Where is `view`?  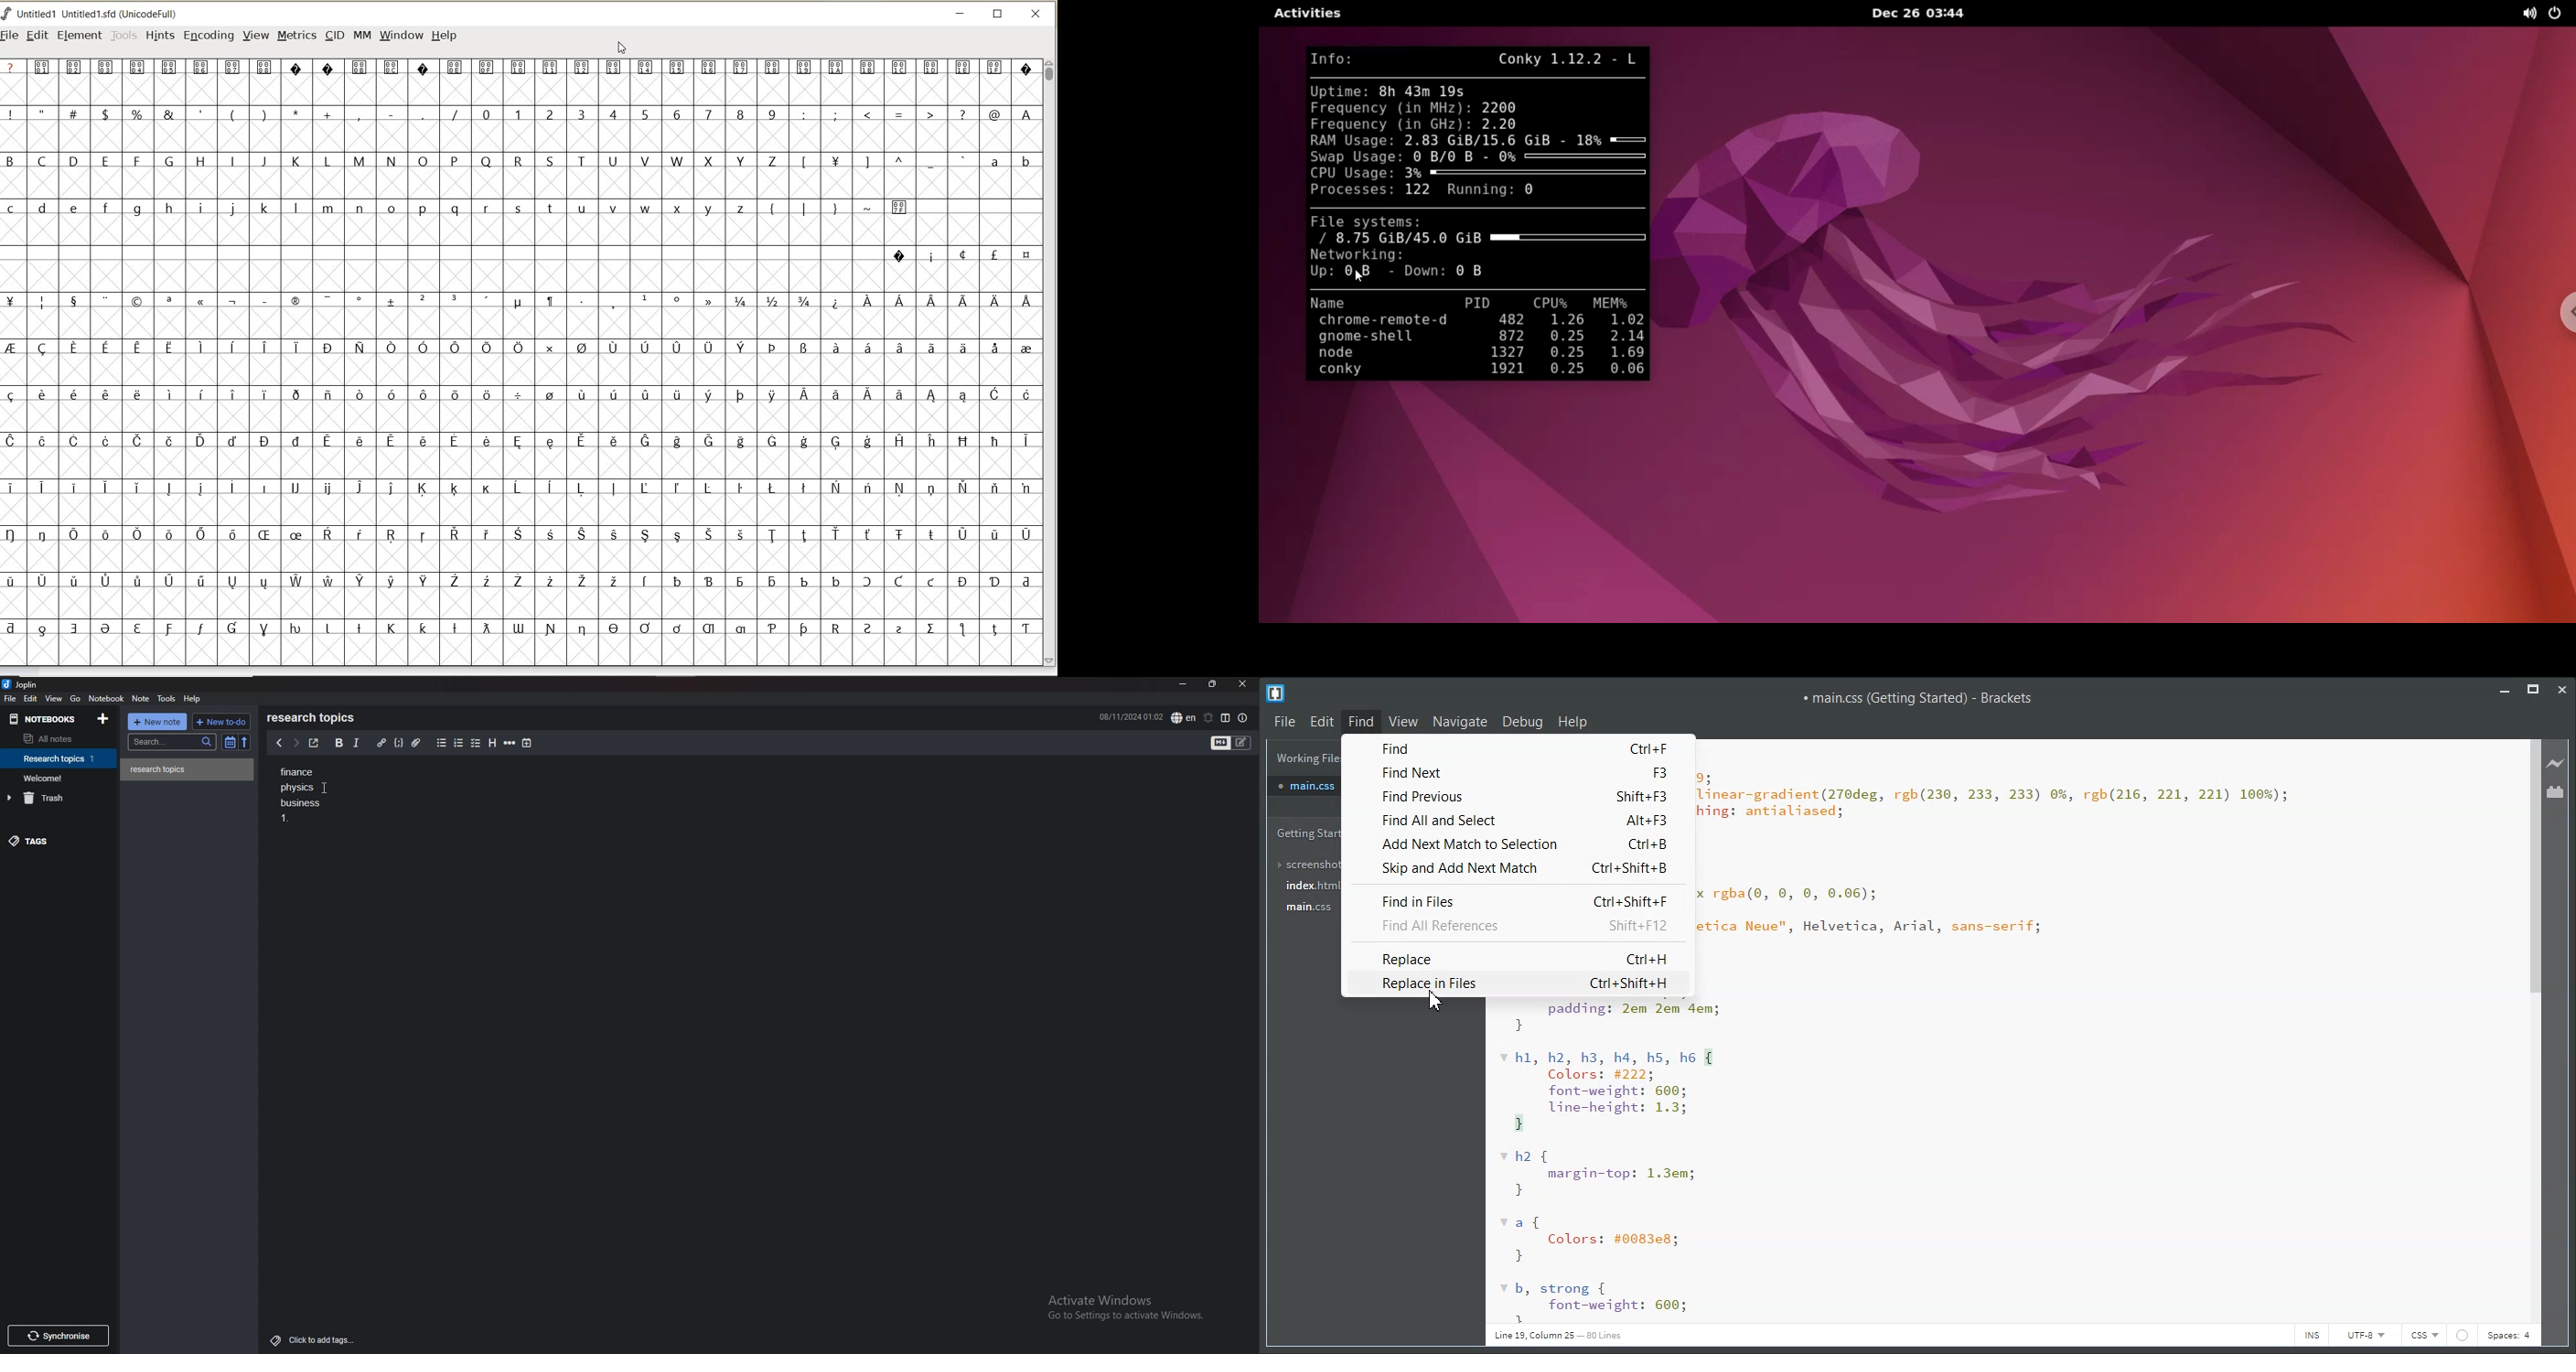 view is located at coordinates (54, 699).